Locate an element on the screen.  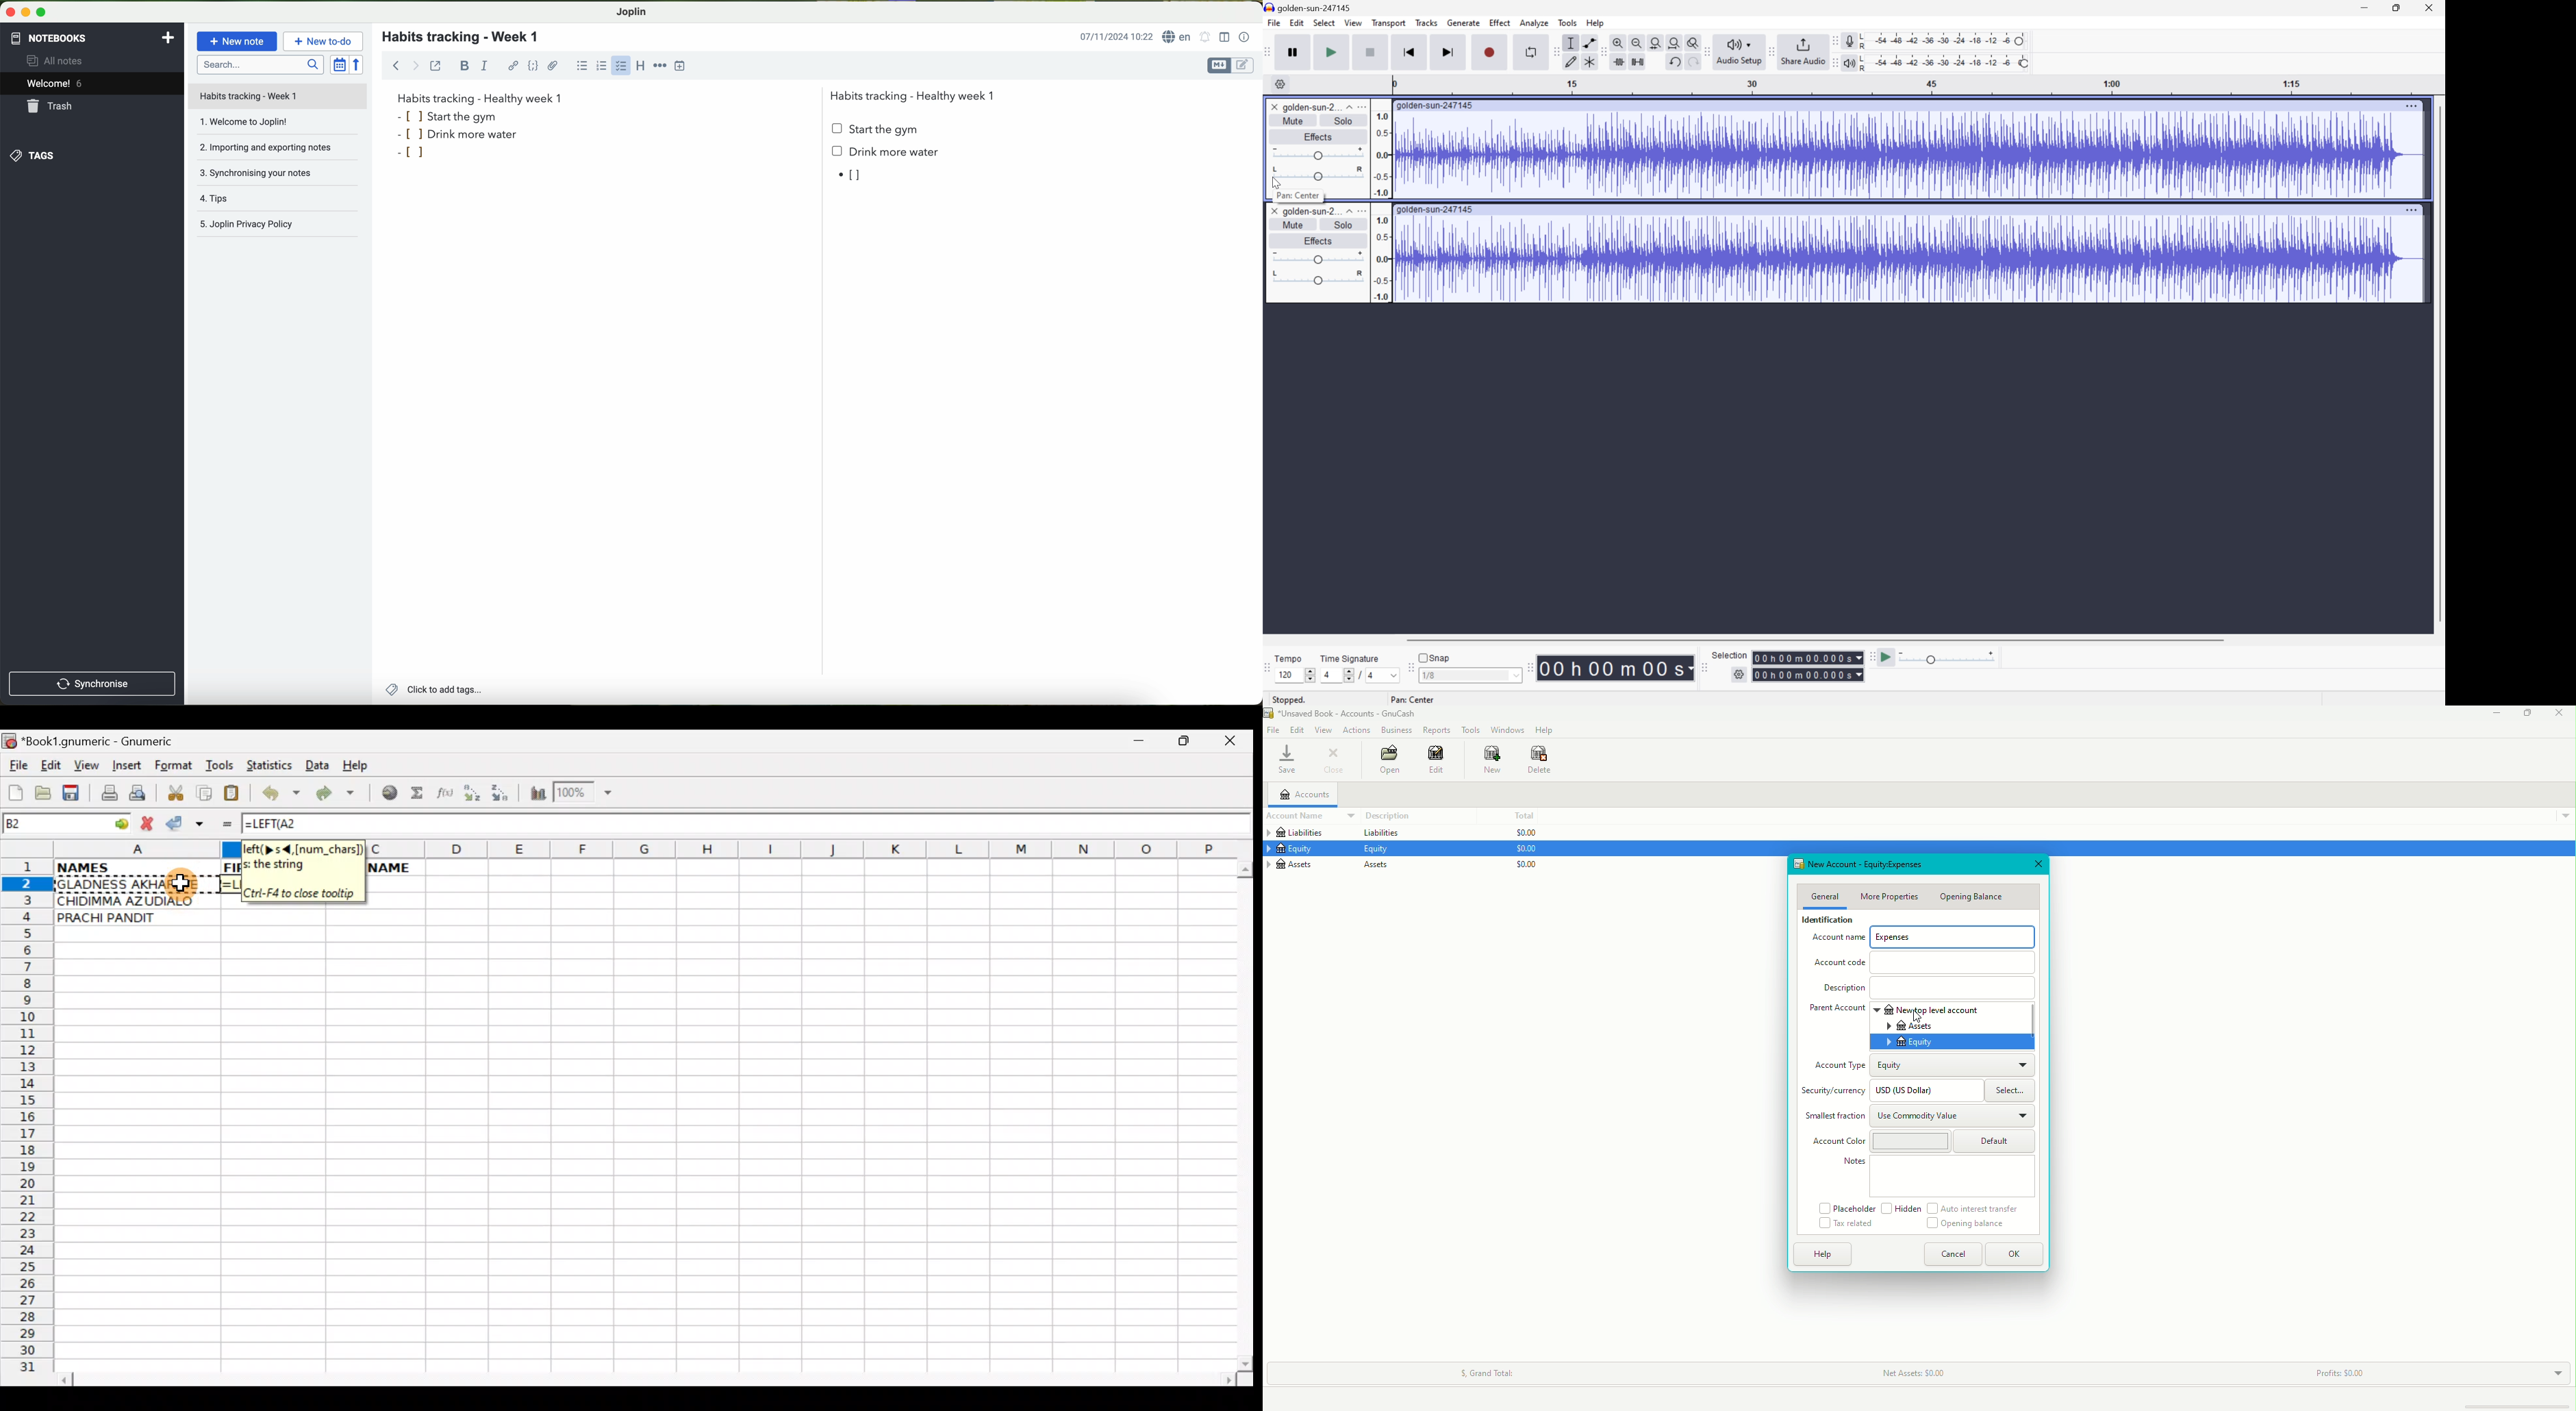
golden-sun-2... is located at coordinates (1309, 213).